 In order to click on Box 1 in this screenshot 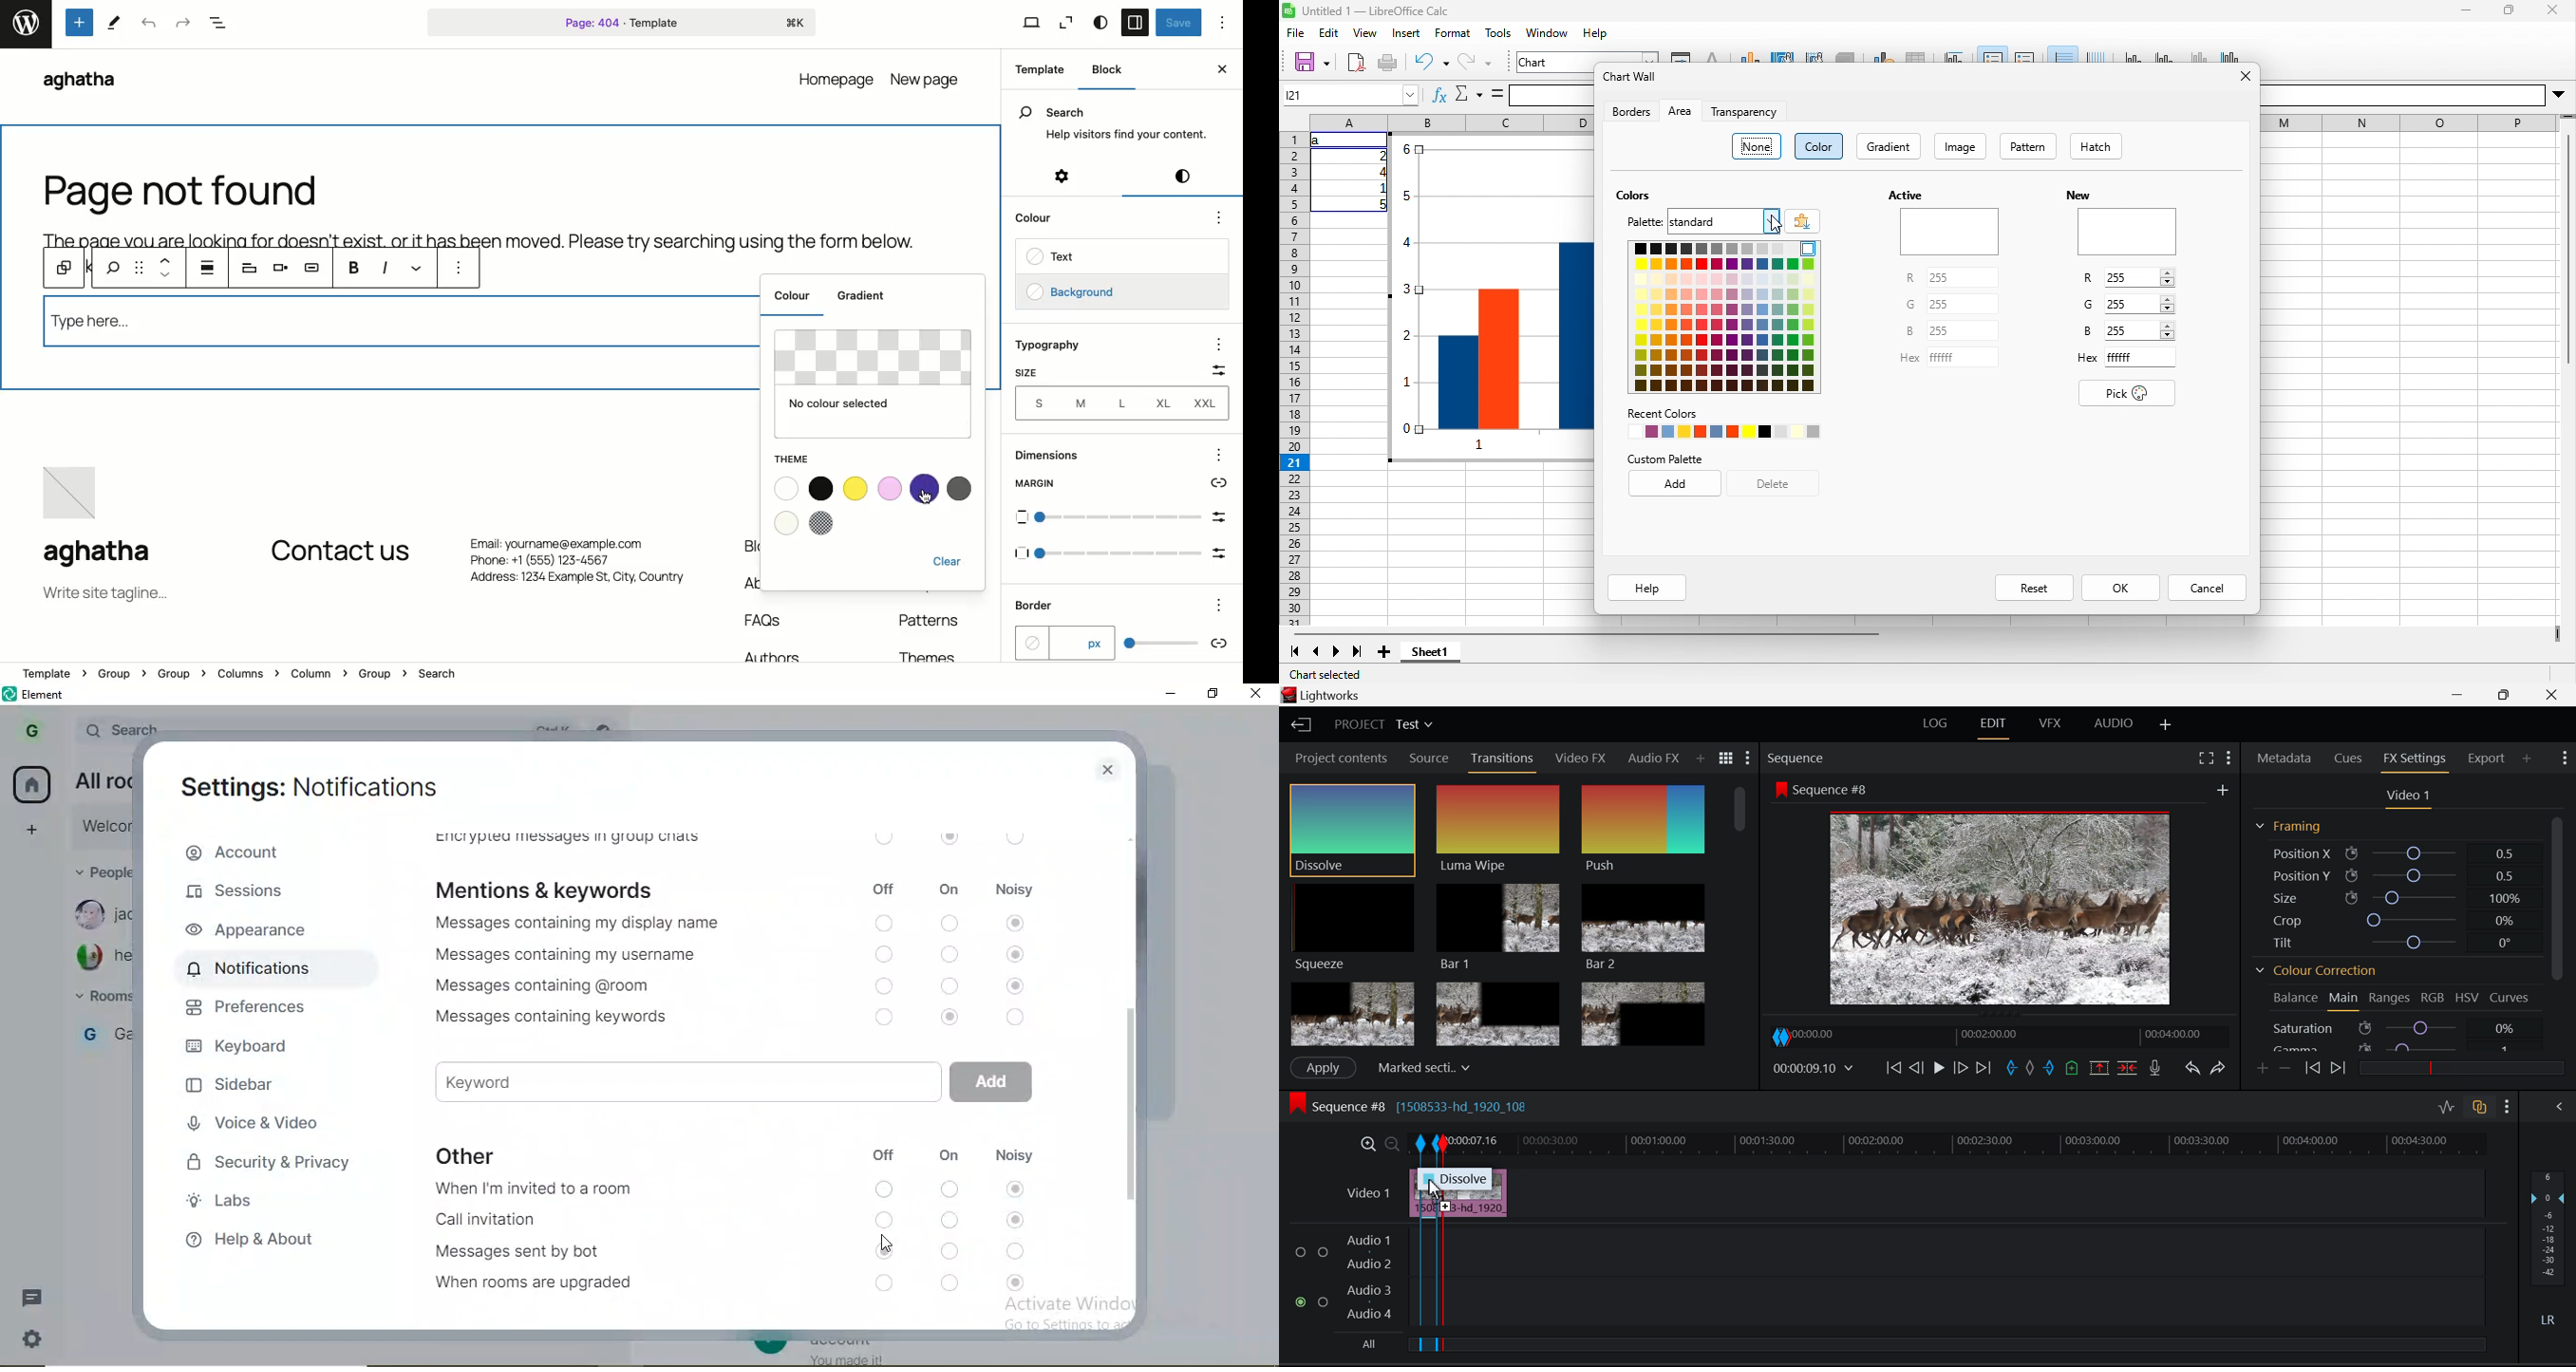, I will do `click(1351, 1015)`.